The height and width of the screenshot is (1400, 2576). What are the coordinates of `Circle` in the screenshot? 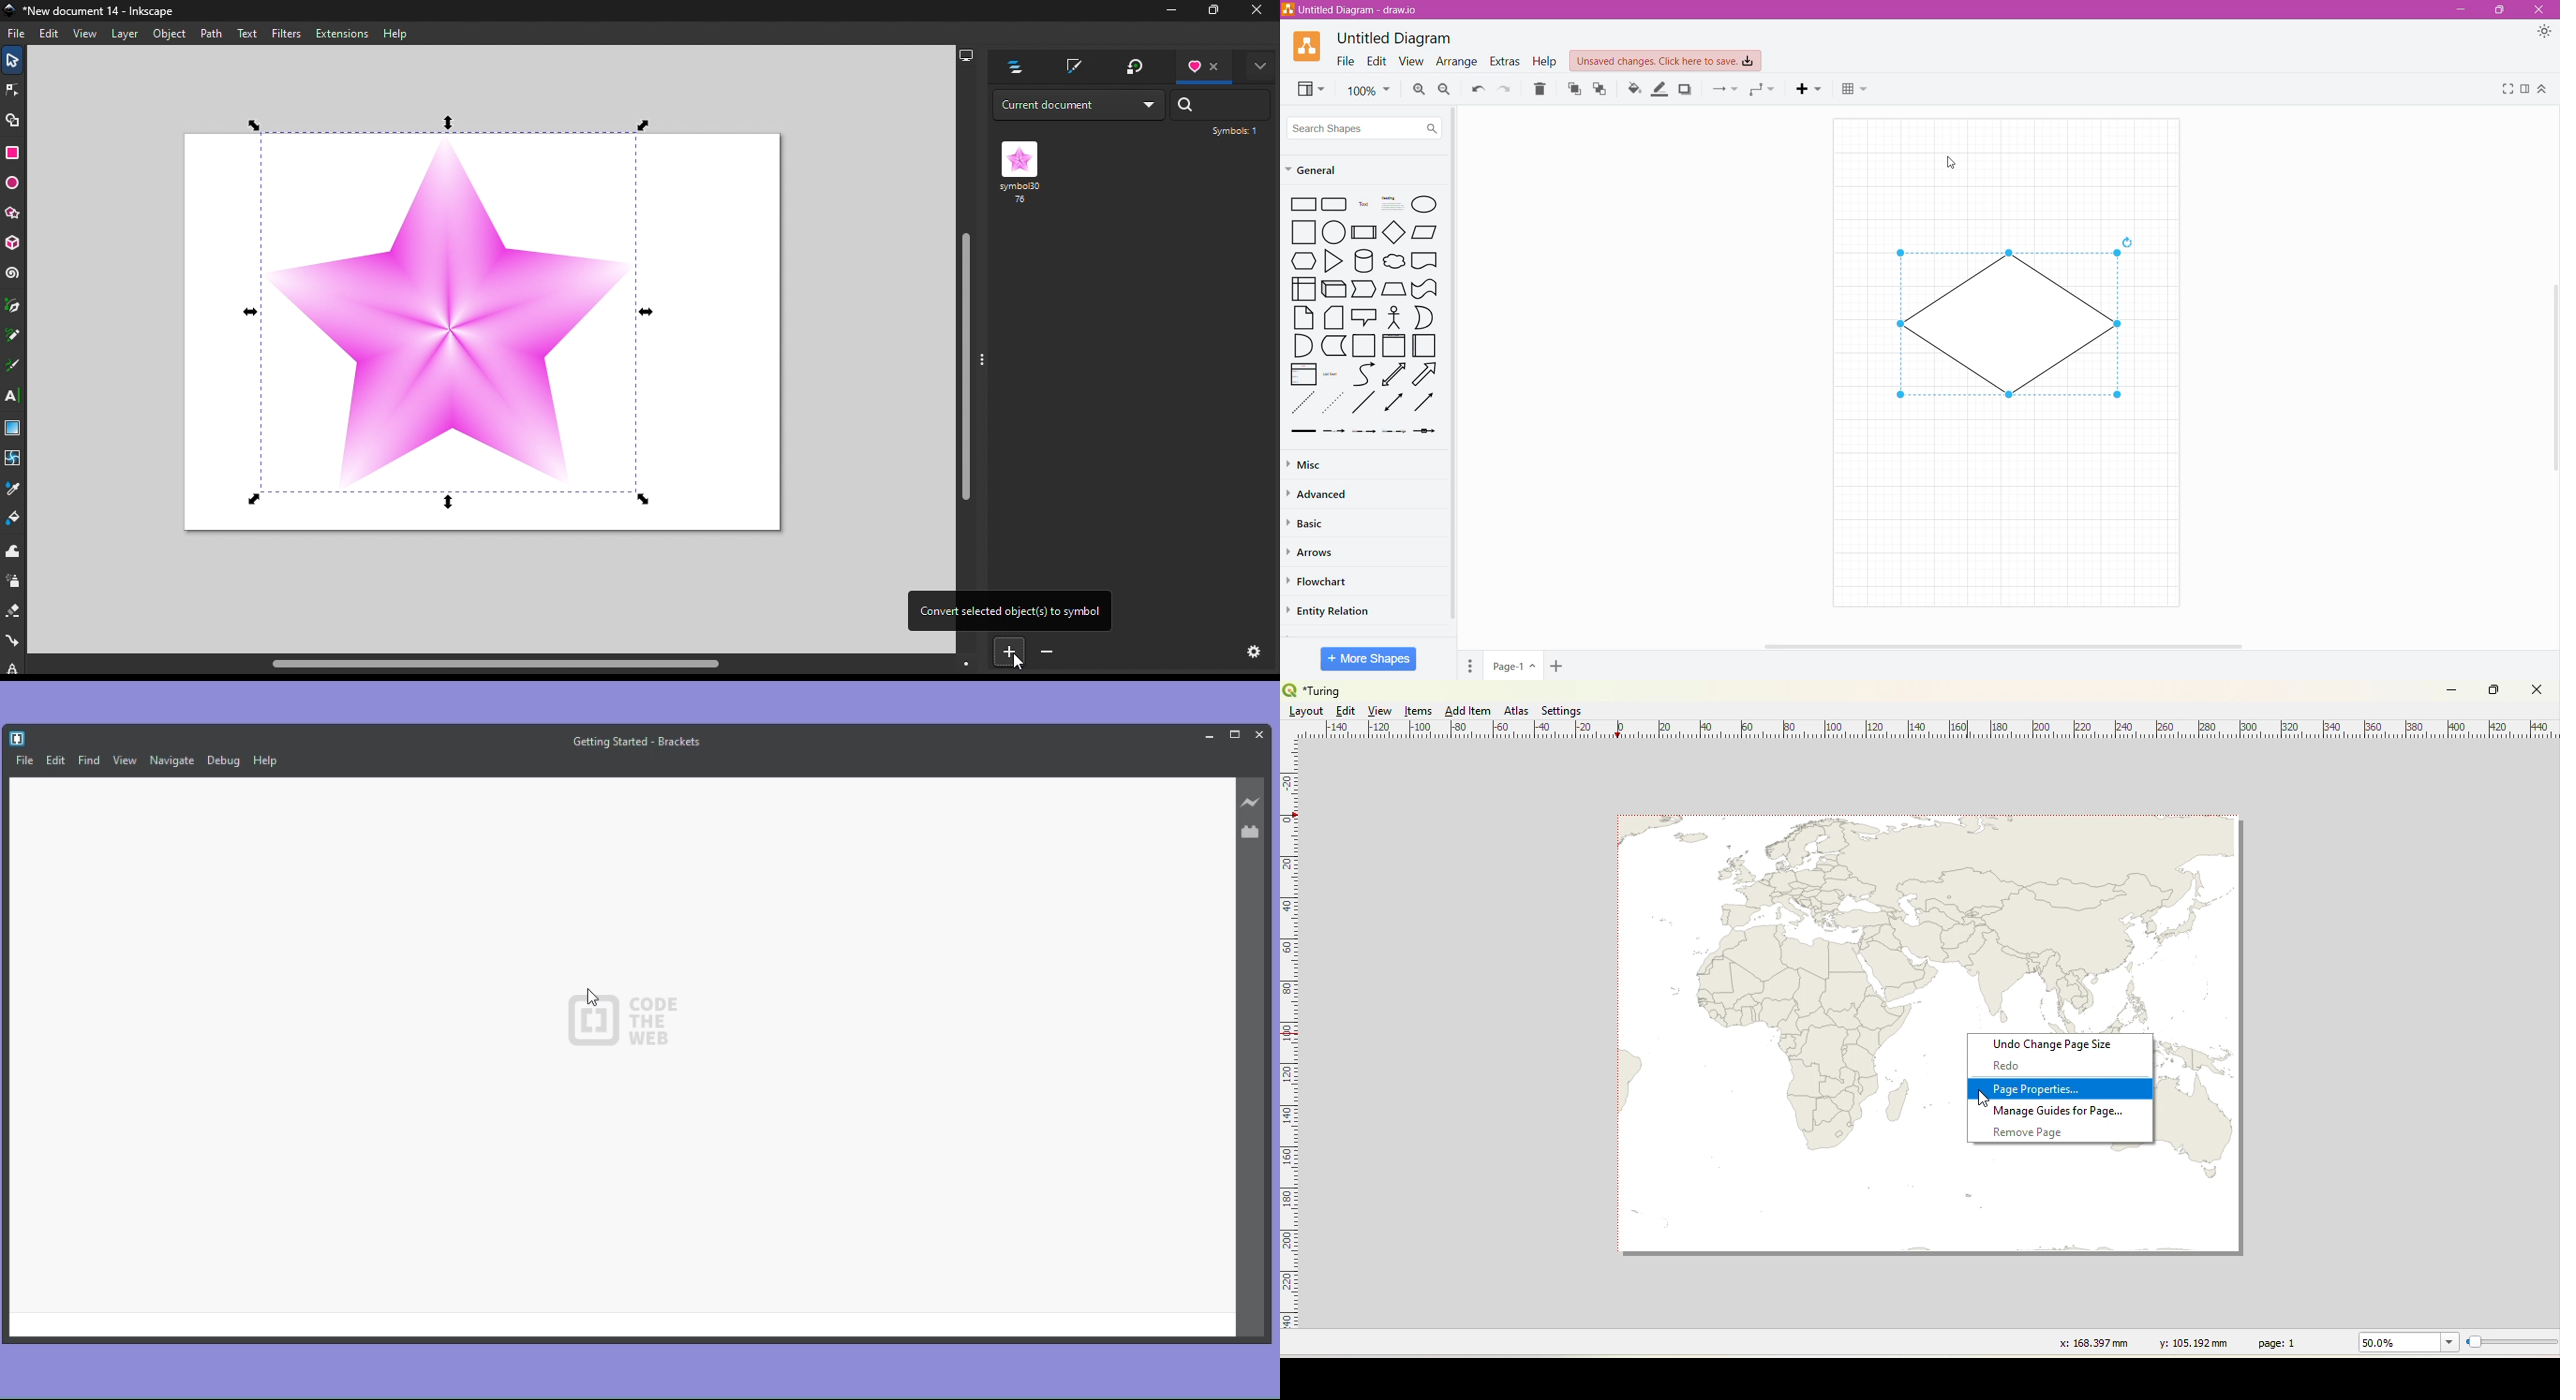 It's located at (1335, 233).